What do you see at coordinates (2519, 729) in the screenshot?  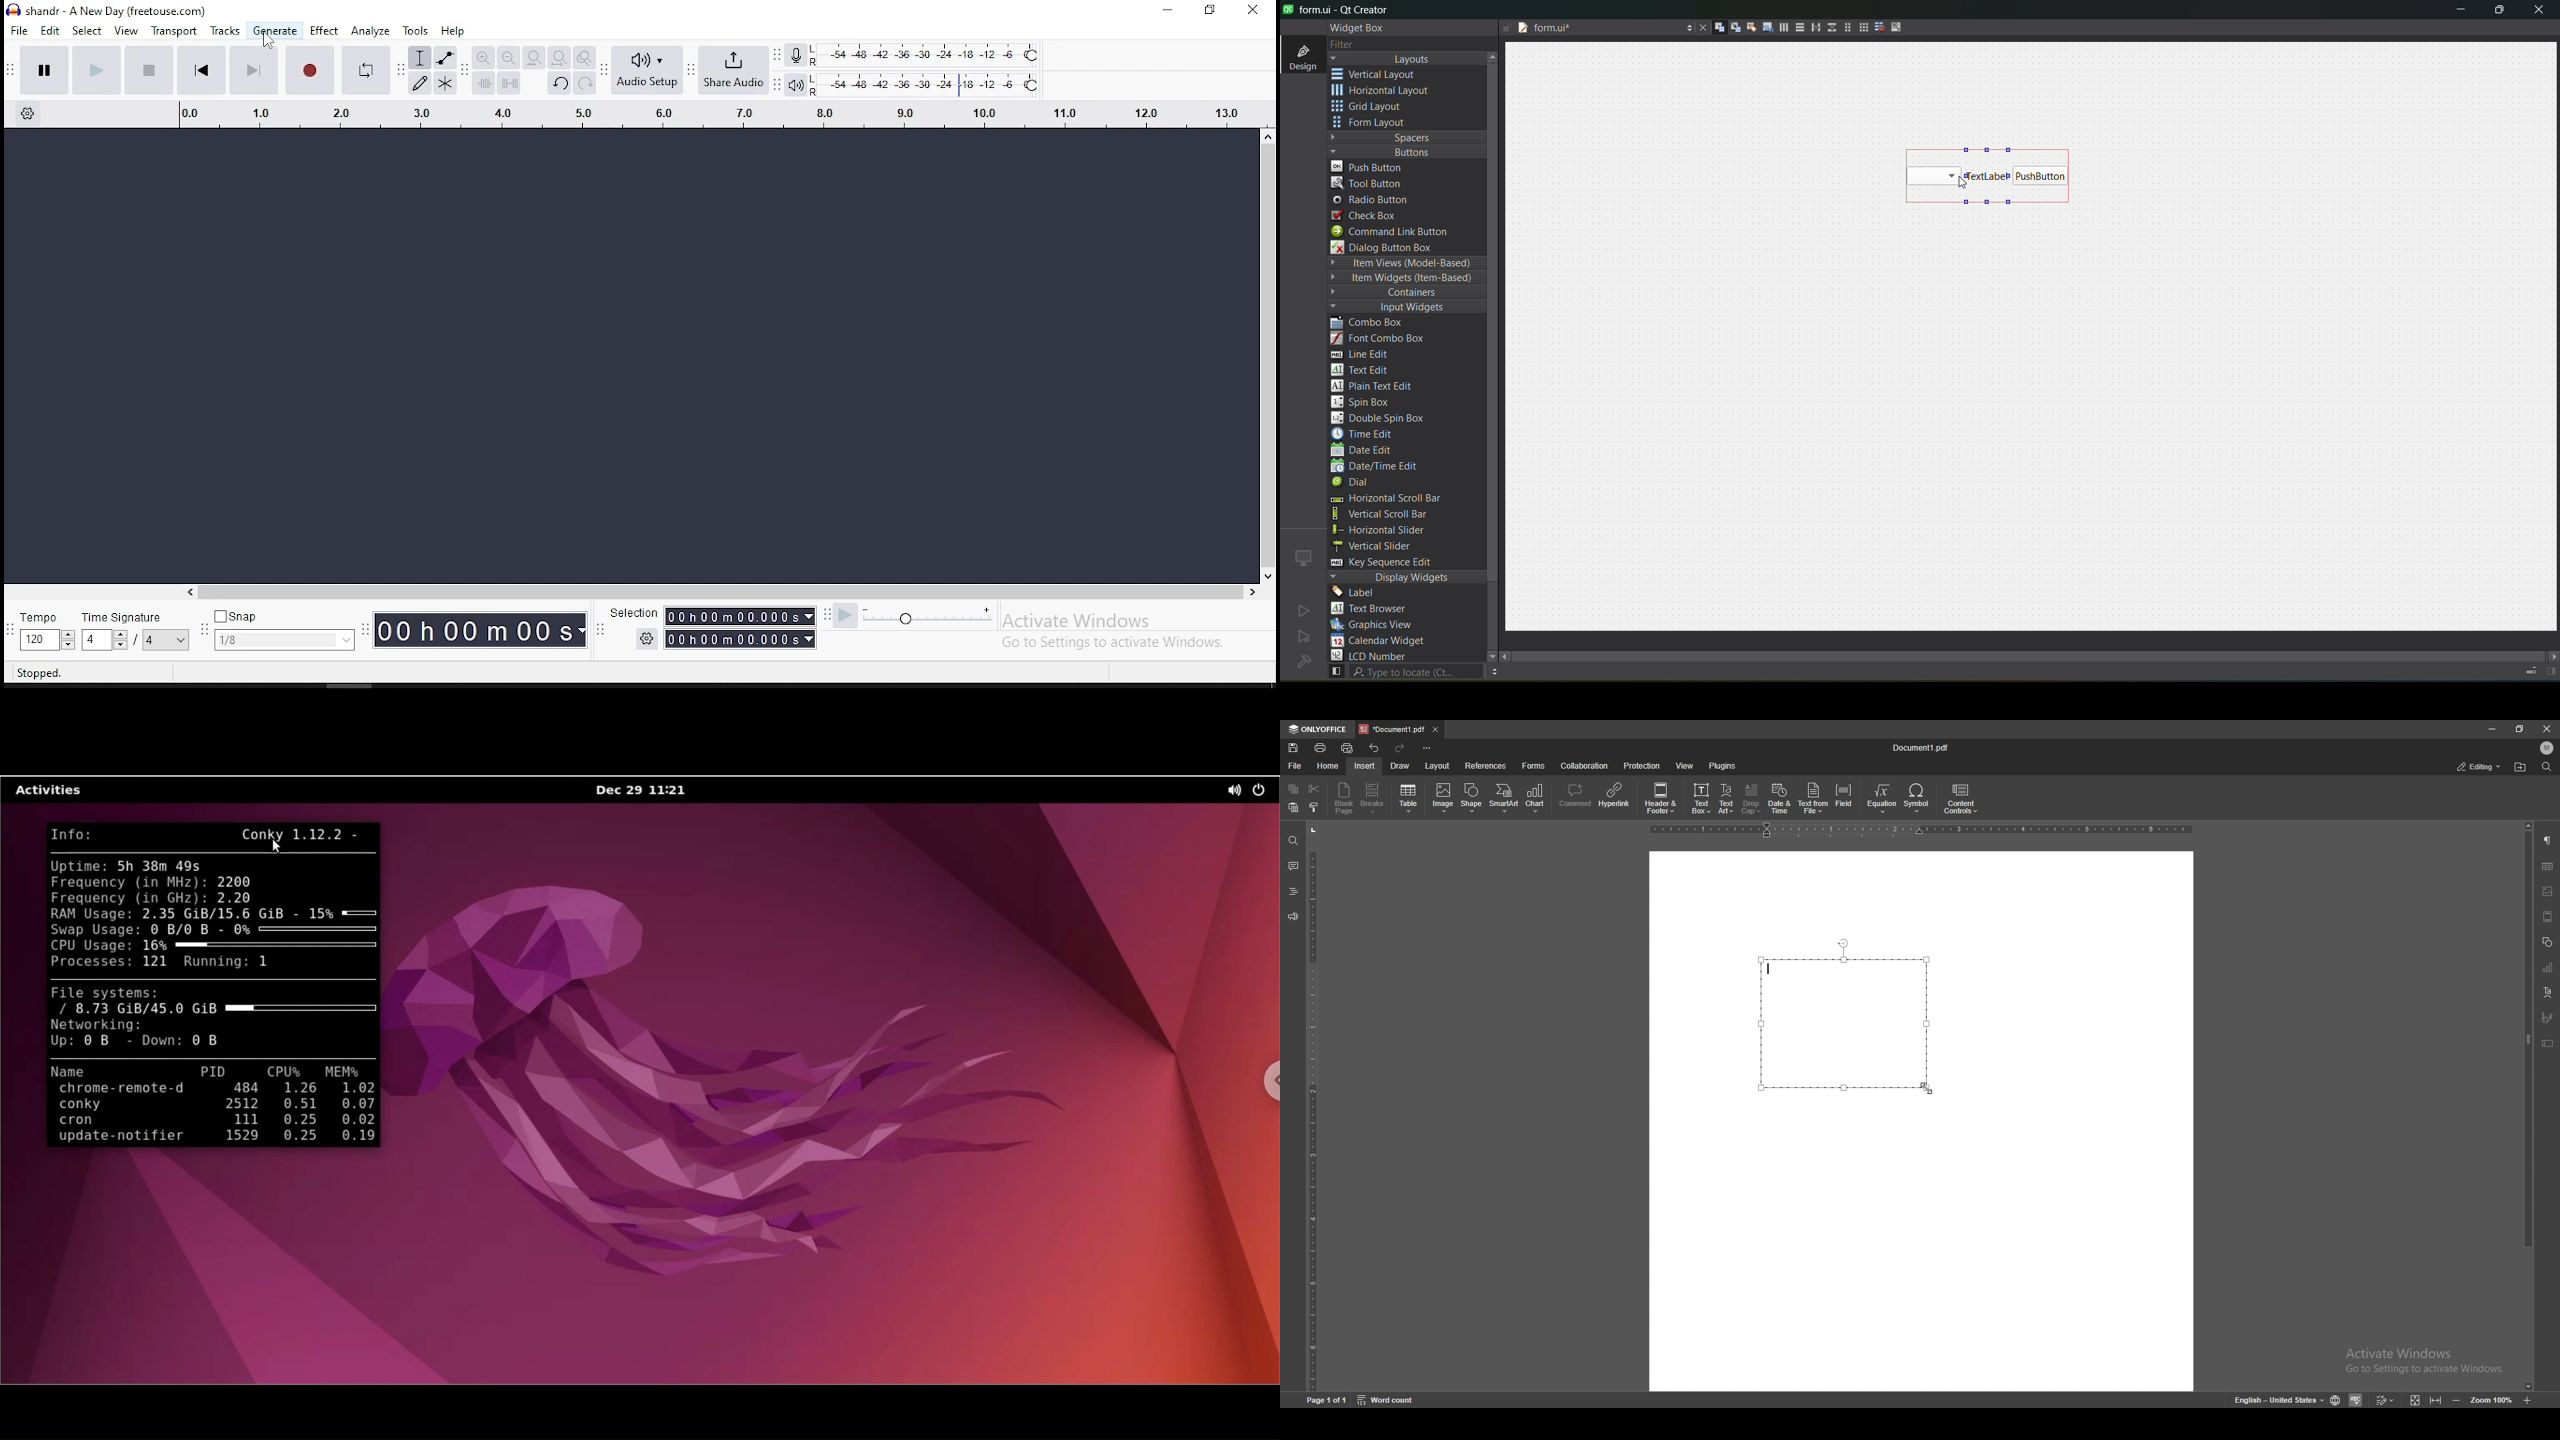 I see `resize` at bounding box center [2519, 729].